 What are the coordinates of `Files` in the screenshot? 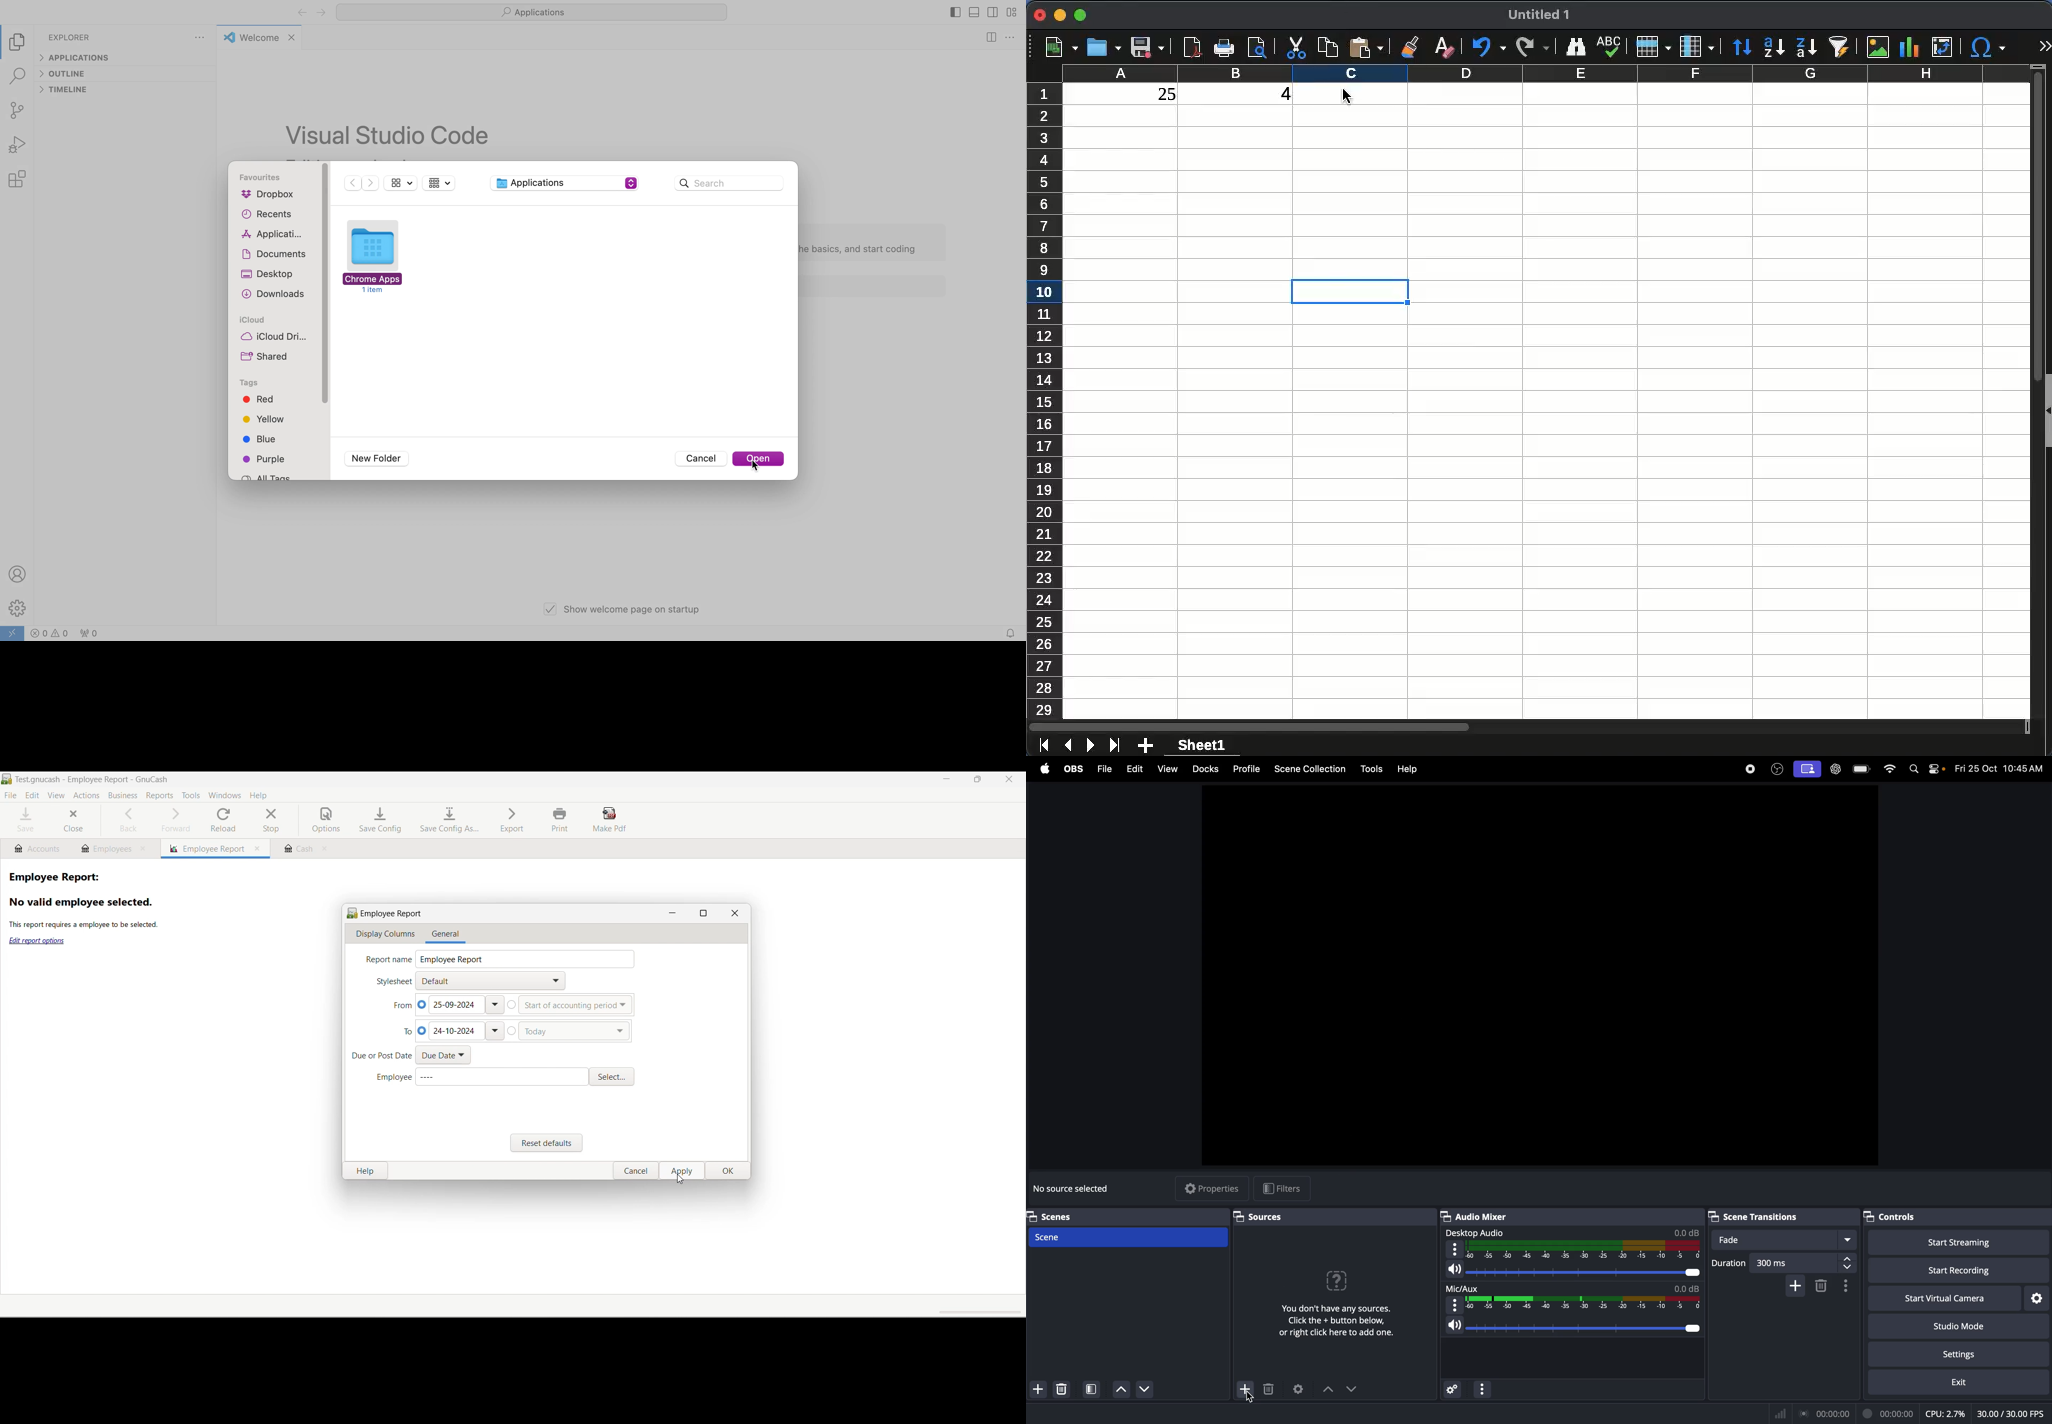 It's located at (1103, 768).